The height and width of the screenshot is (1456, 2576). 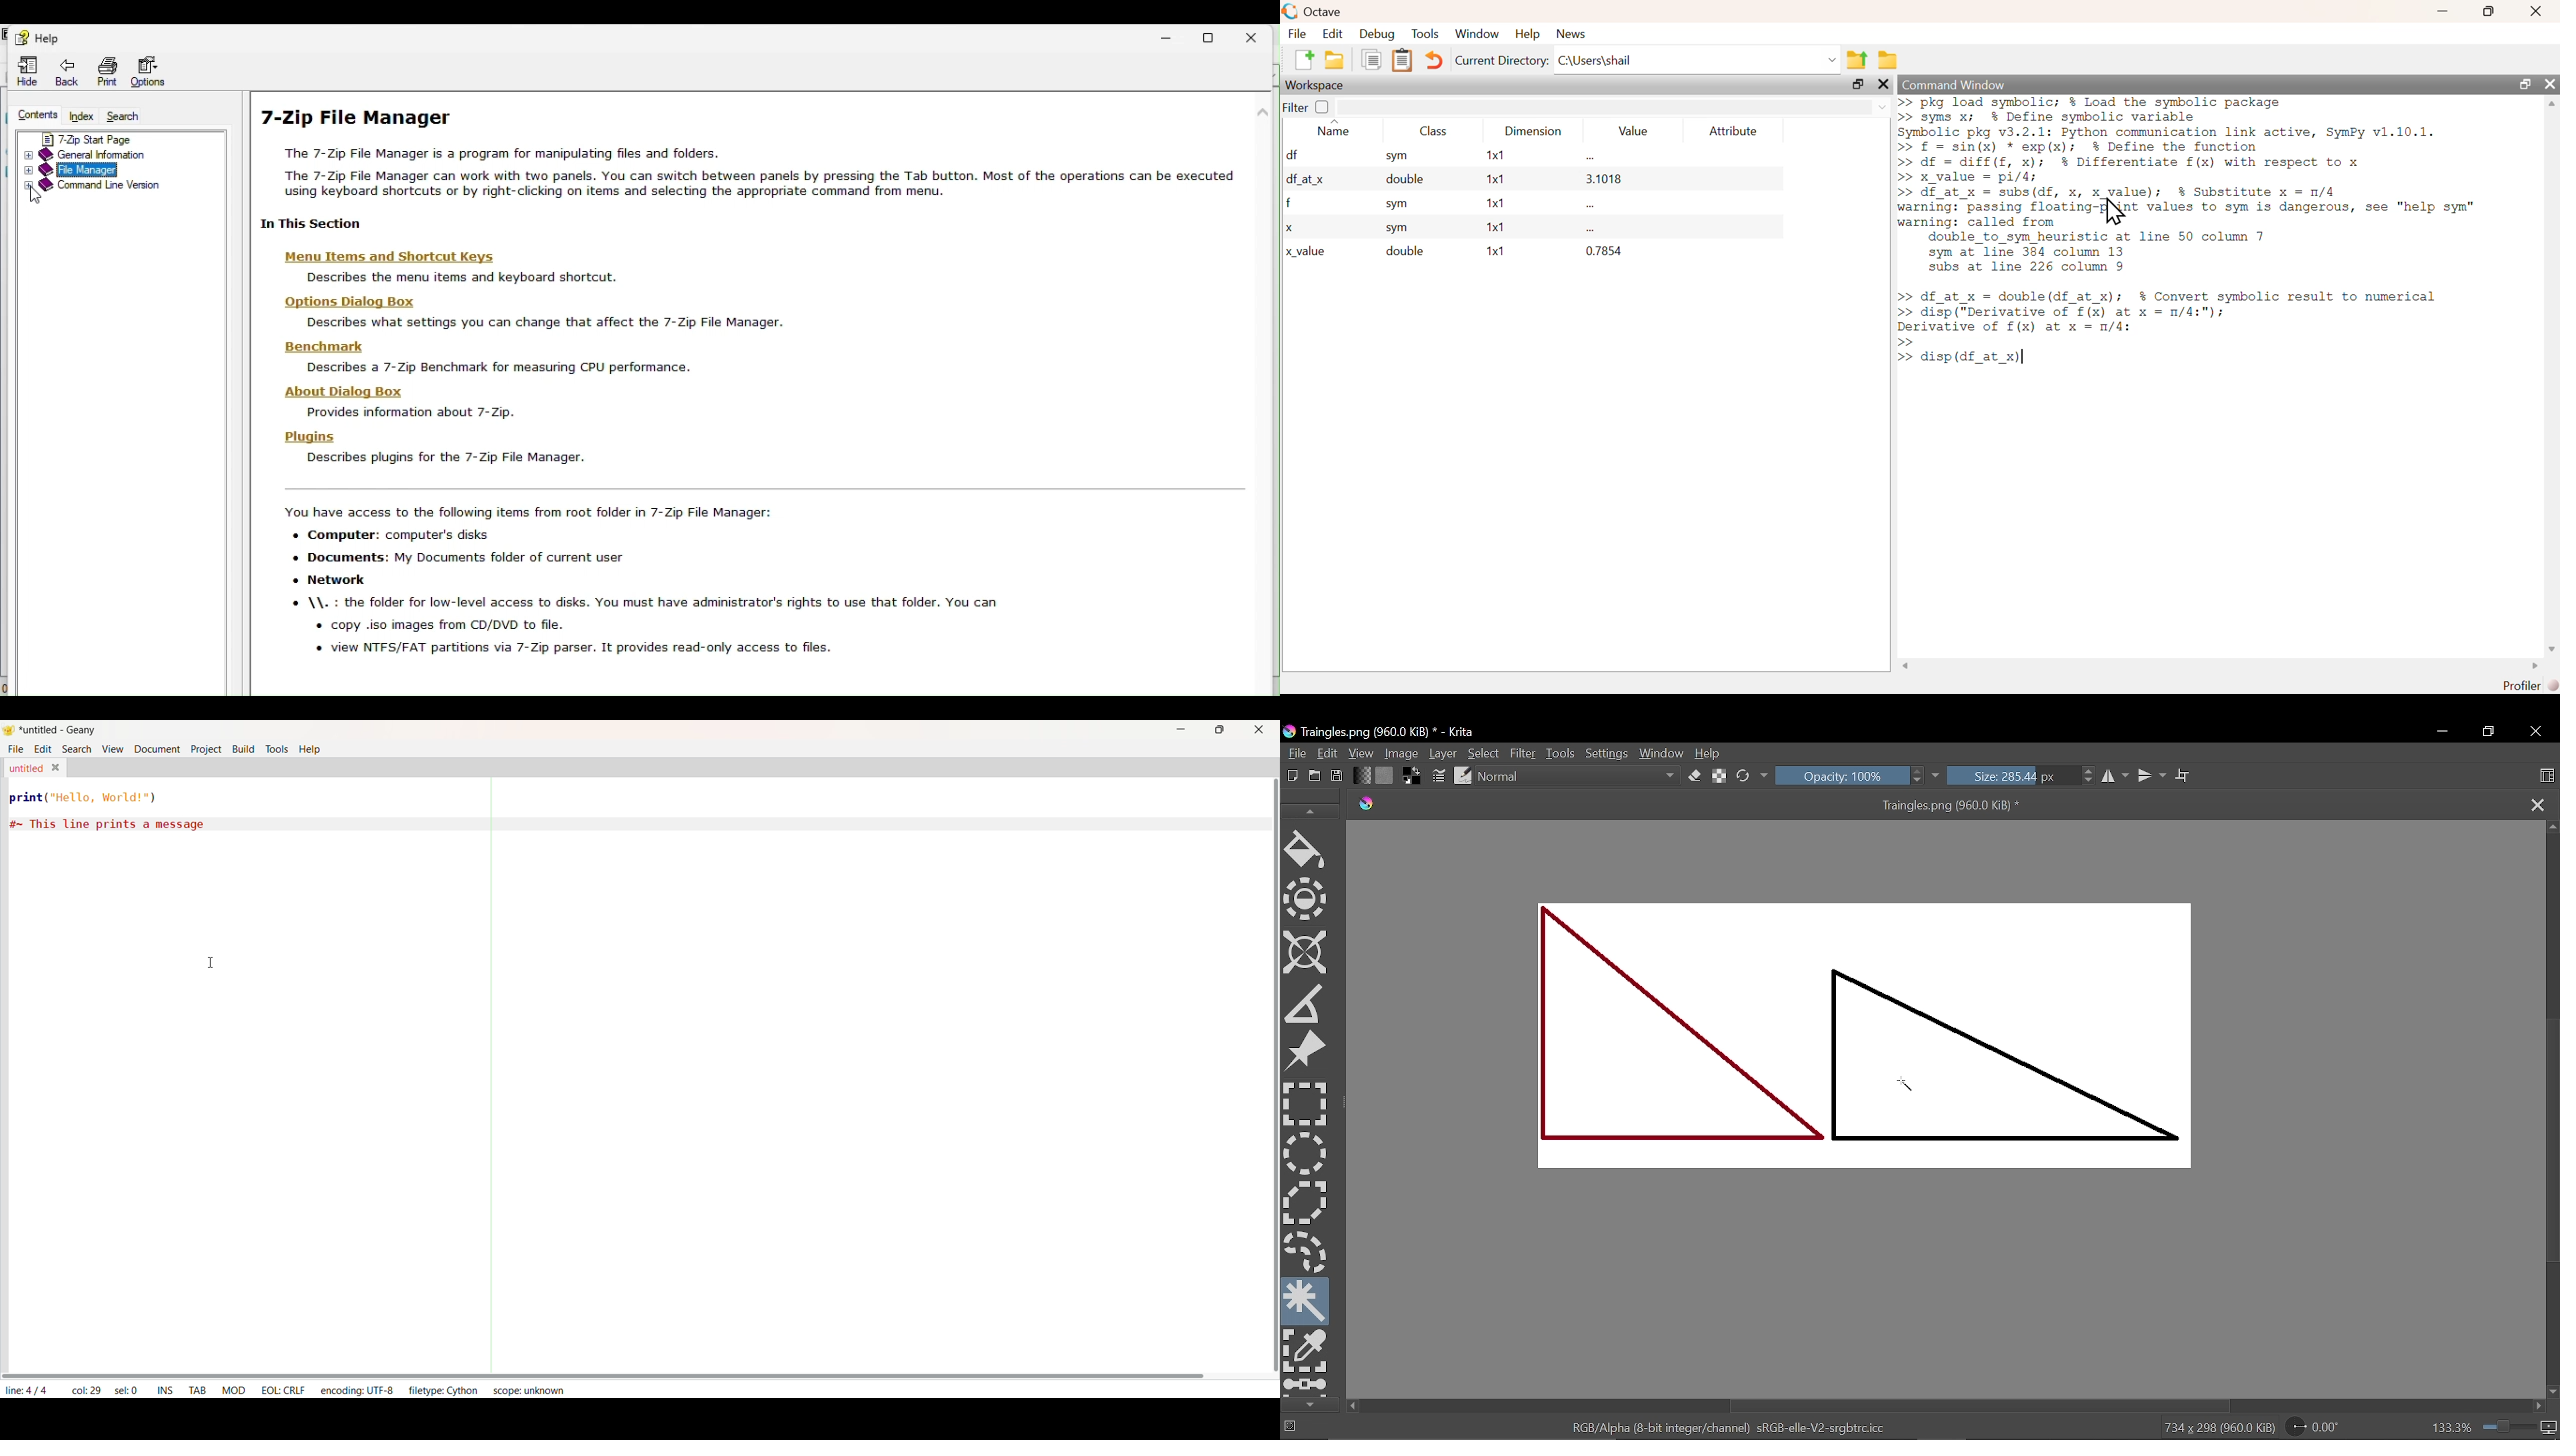 What do you see at coordinates (1257, 730) in the screenshot?
I see `Close` at bounding box center [1257, 730].